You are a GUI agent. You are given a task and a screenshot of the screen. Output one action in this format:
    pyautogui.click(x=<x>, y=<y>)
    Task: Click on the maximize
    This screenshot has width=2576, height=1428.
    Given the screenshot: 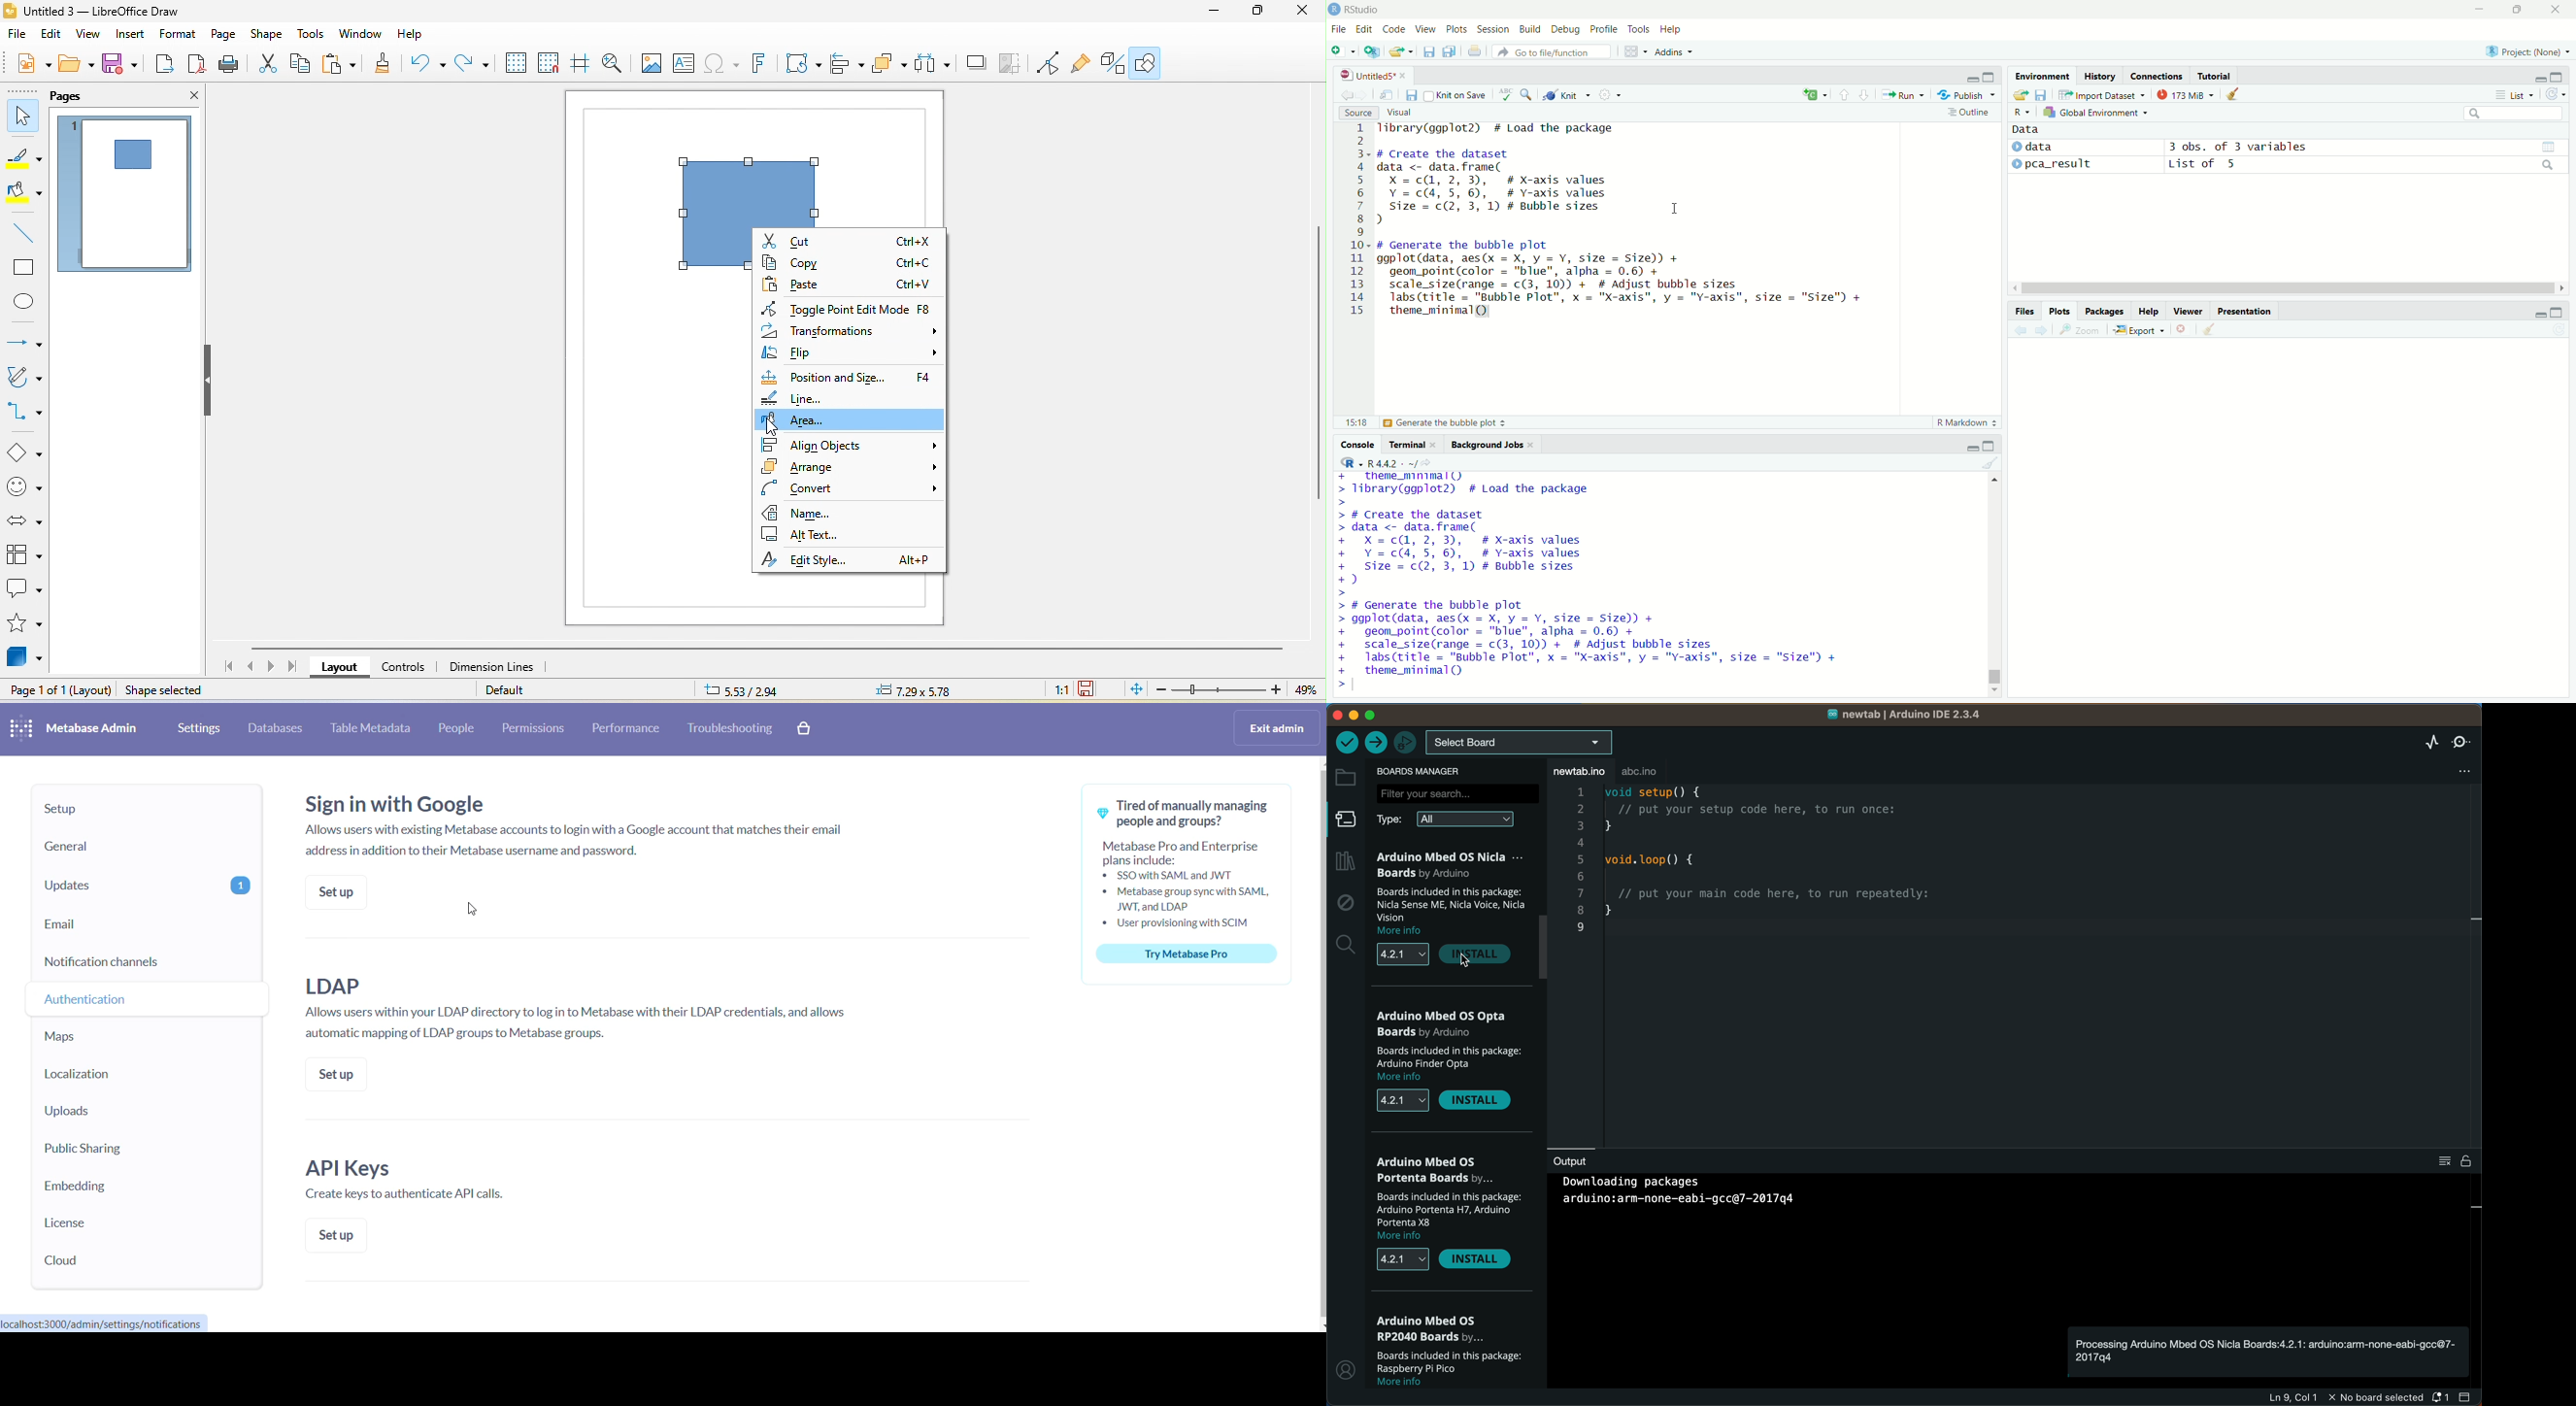 What is the action you would take?
    pyautogui.click(x=1992, y=76)
    